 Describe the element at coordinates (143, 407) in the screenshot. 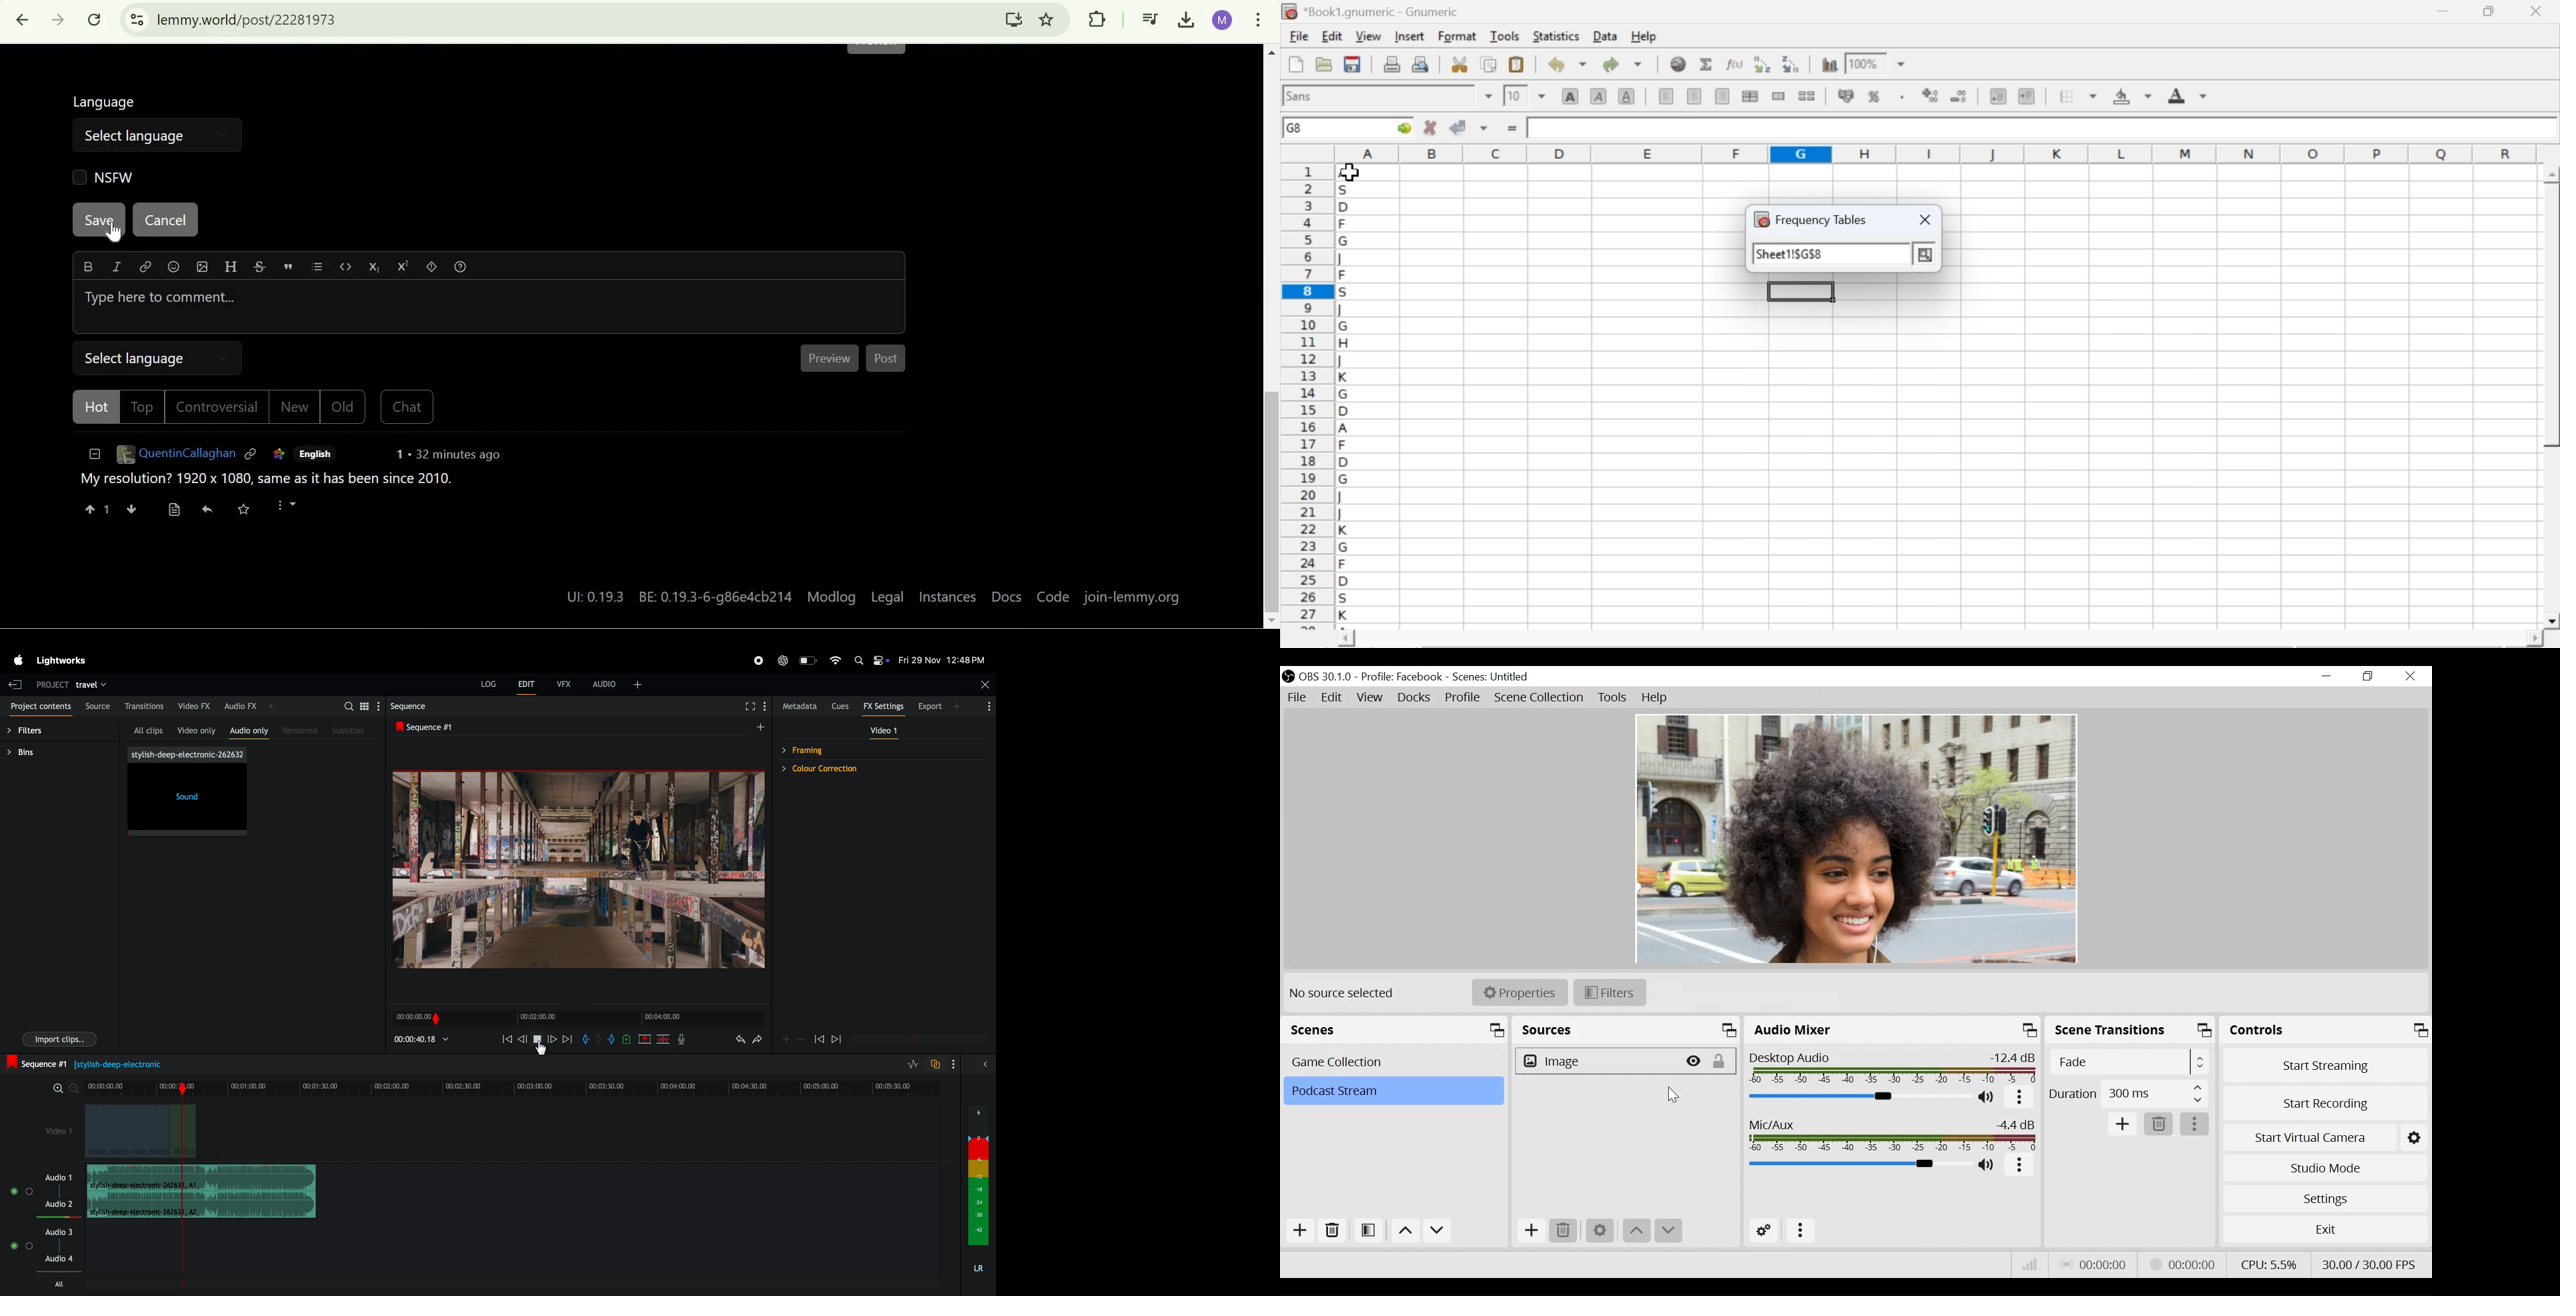

I see `Top` at that location.